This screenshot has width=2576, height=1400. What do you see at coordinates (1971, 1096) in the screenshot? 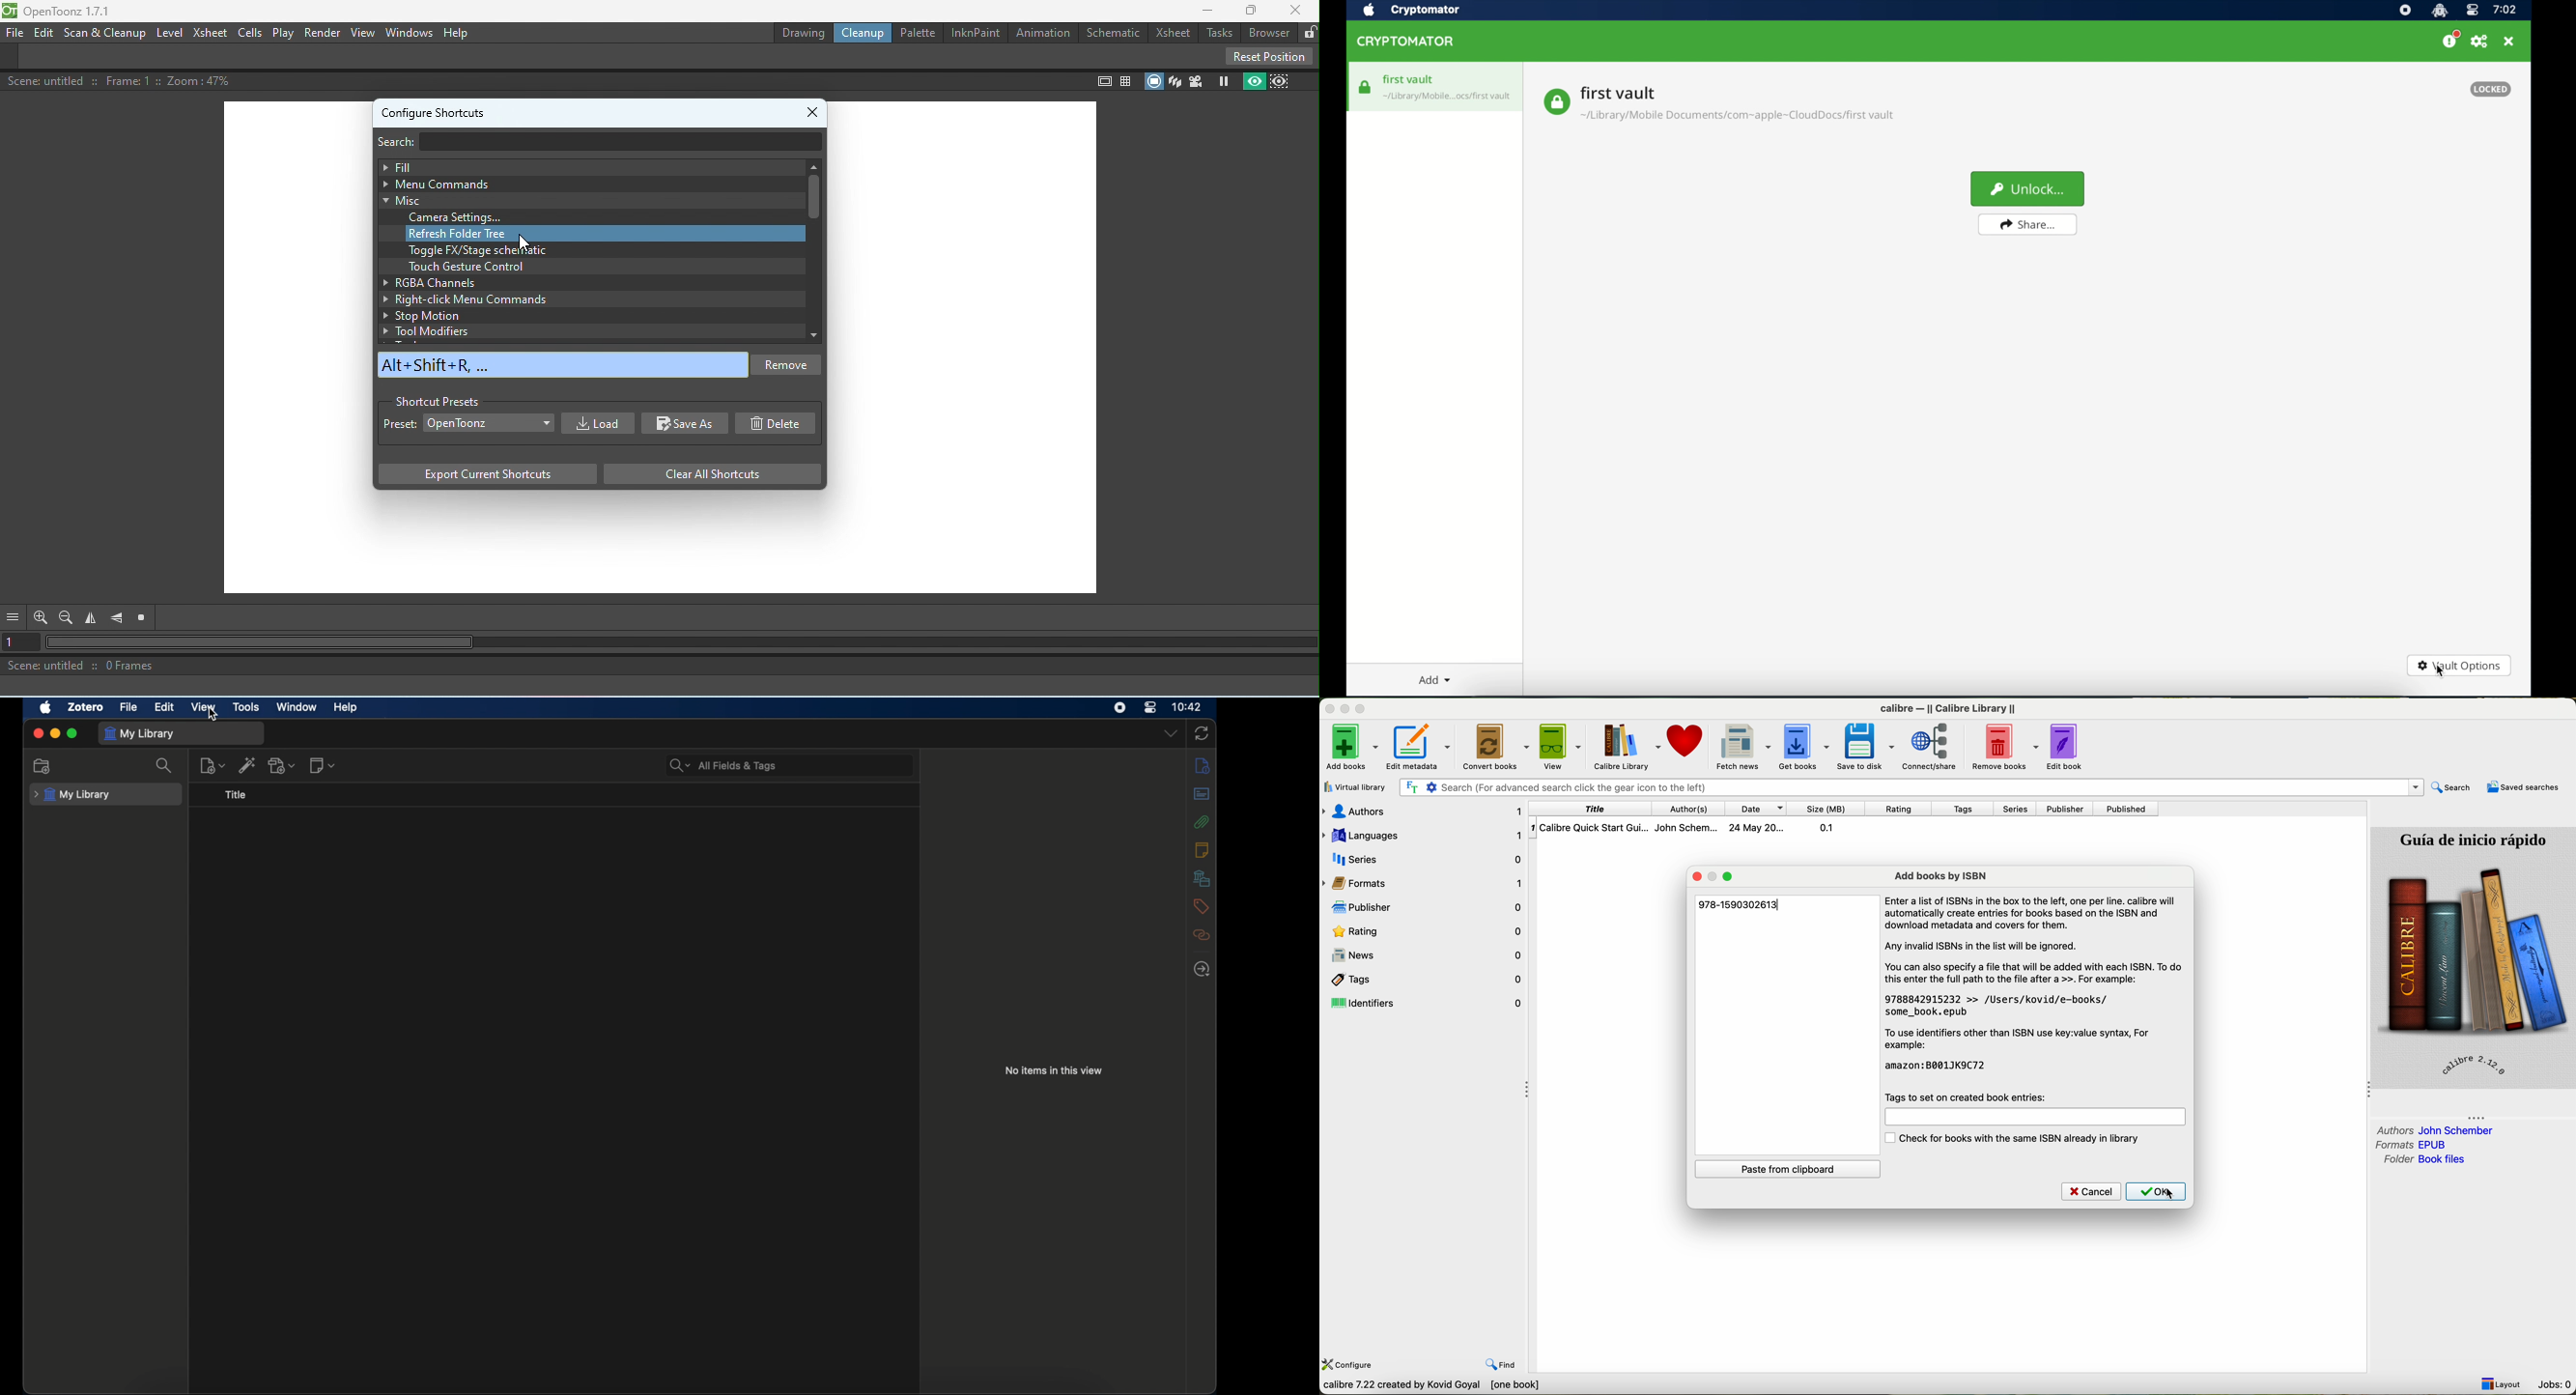
I see `tags to set on created book entries` at bounding box center [1971, 1096].